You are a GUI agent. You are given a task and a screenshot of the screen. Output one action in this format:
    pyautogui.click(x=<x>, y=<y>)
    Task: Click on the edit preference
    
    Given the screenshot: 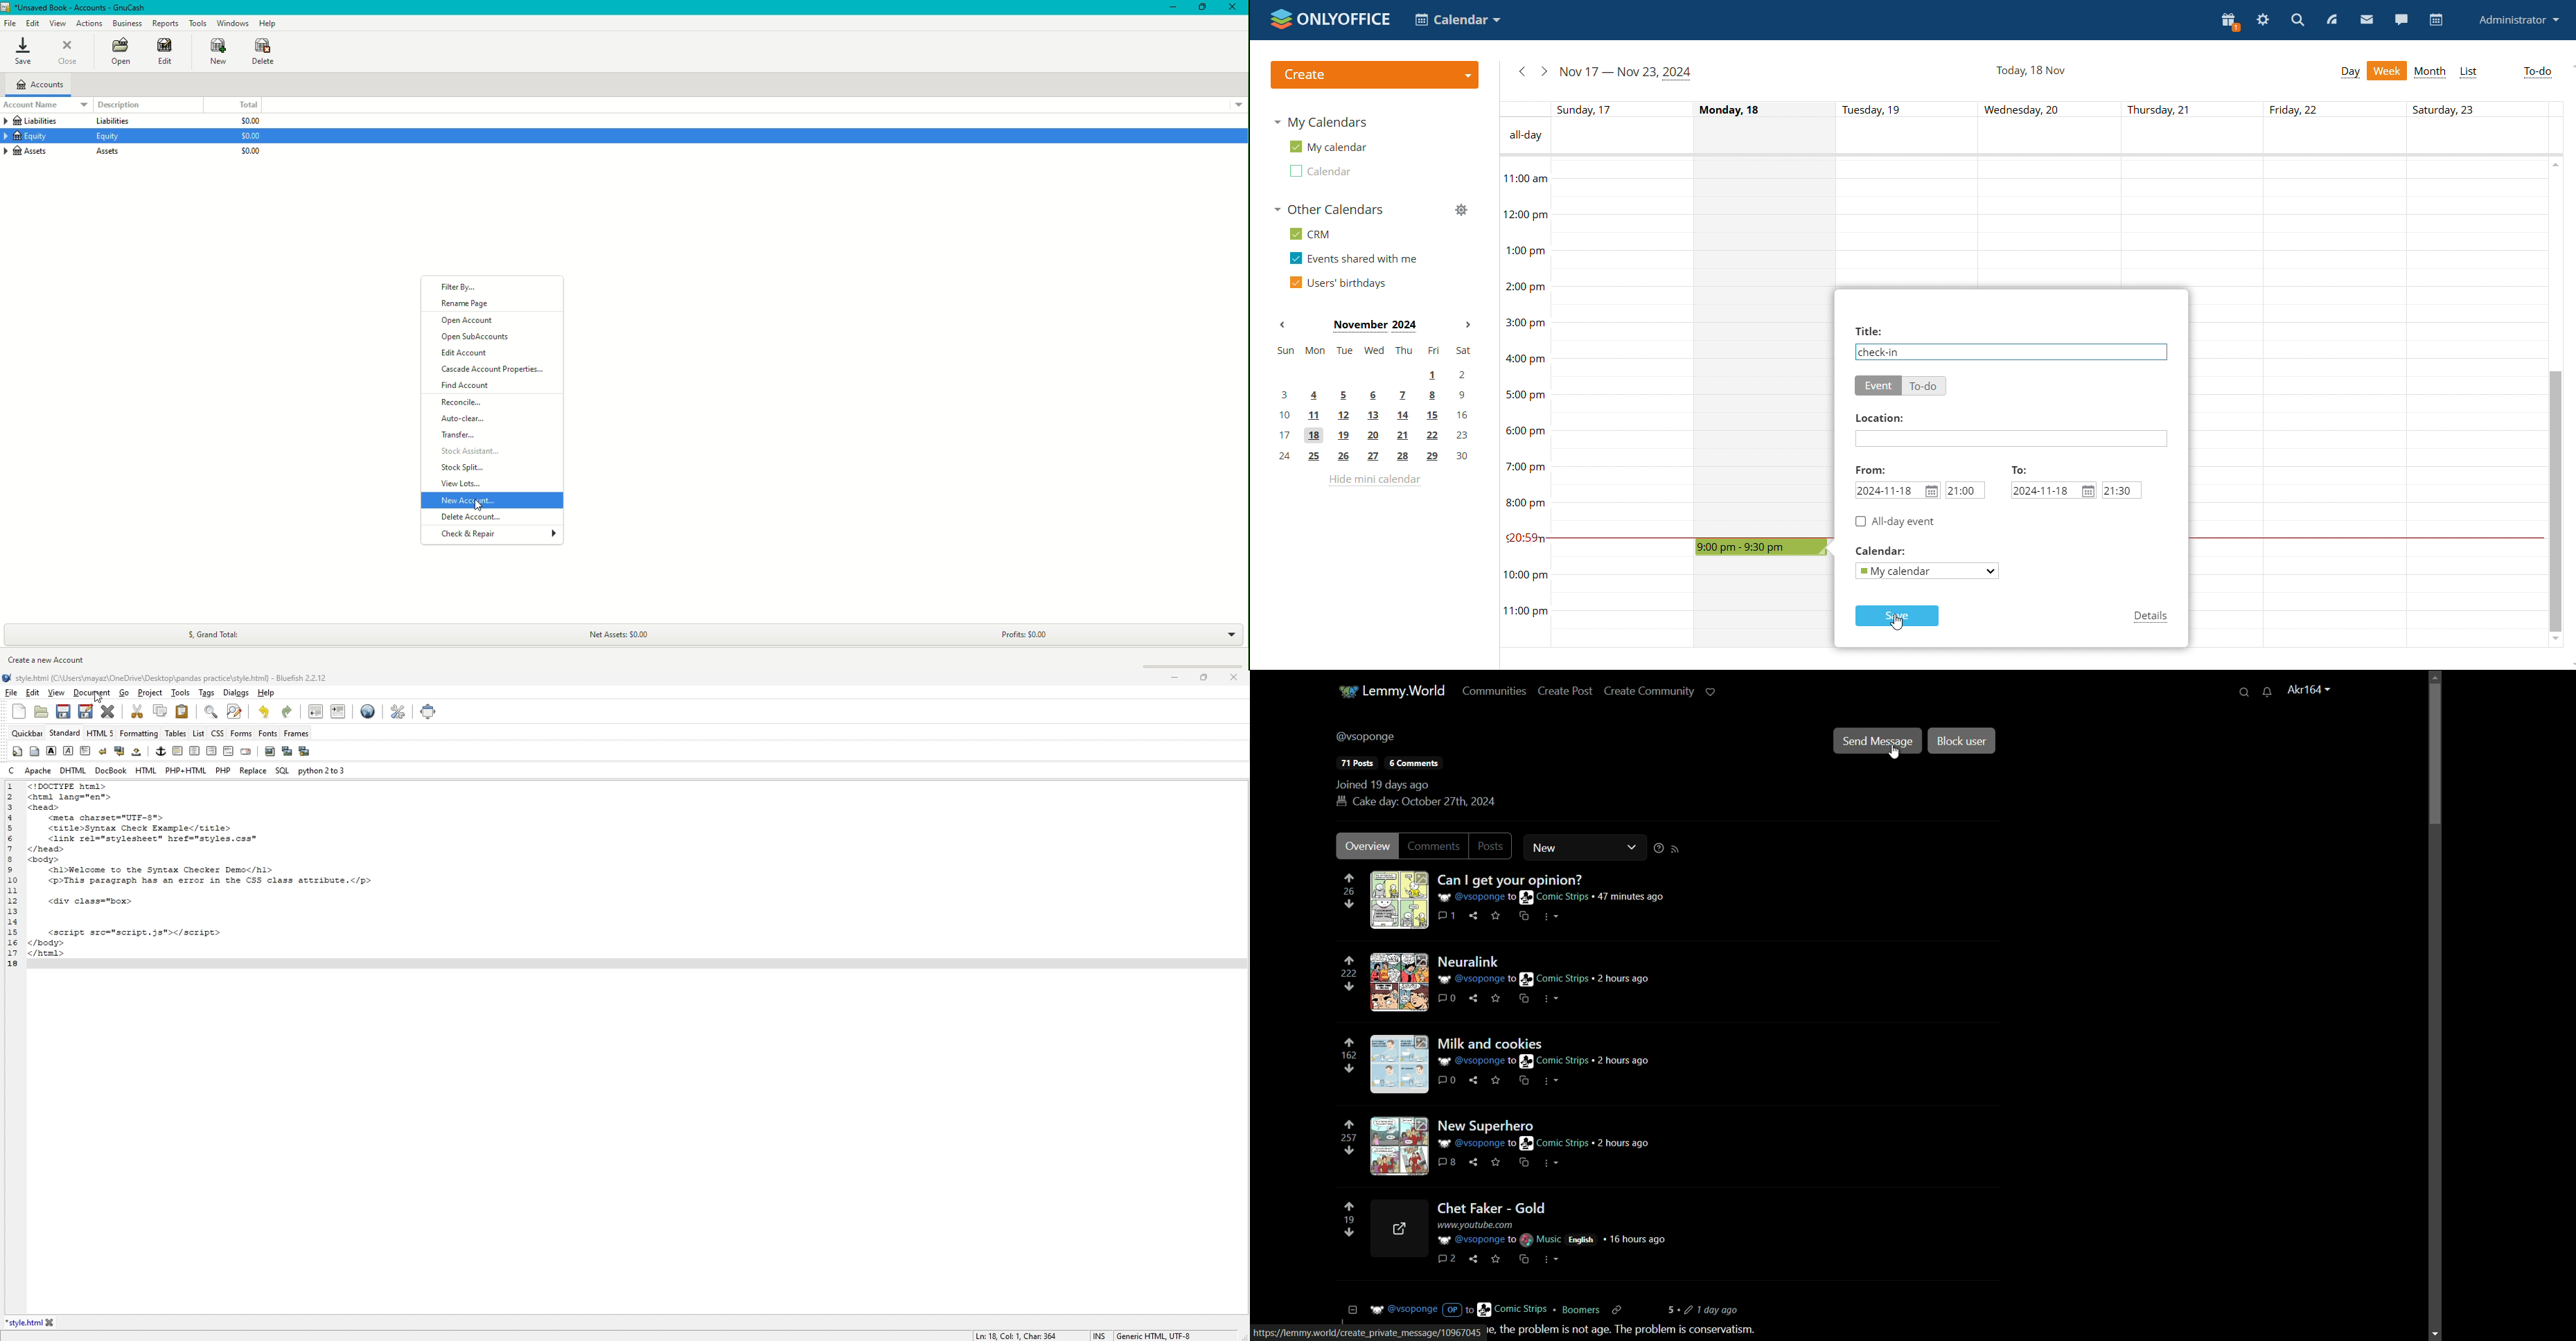 What is the action you would take?
    pyautogui.click(x=398, y=712)
    